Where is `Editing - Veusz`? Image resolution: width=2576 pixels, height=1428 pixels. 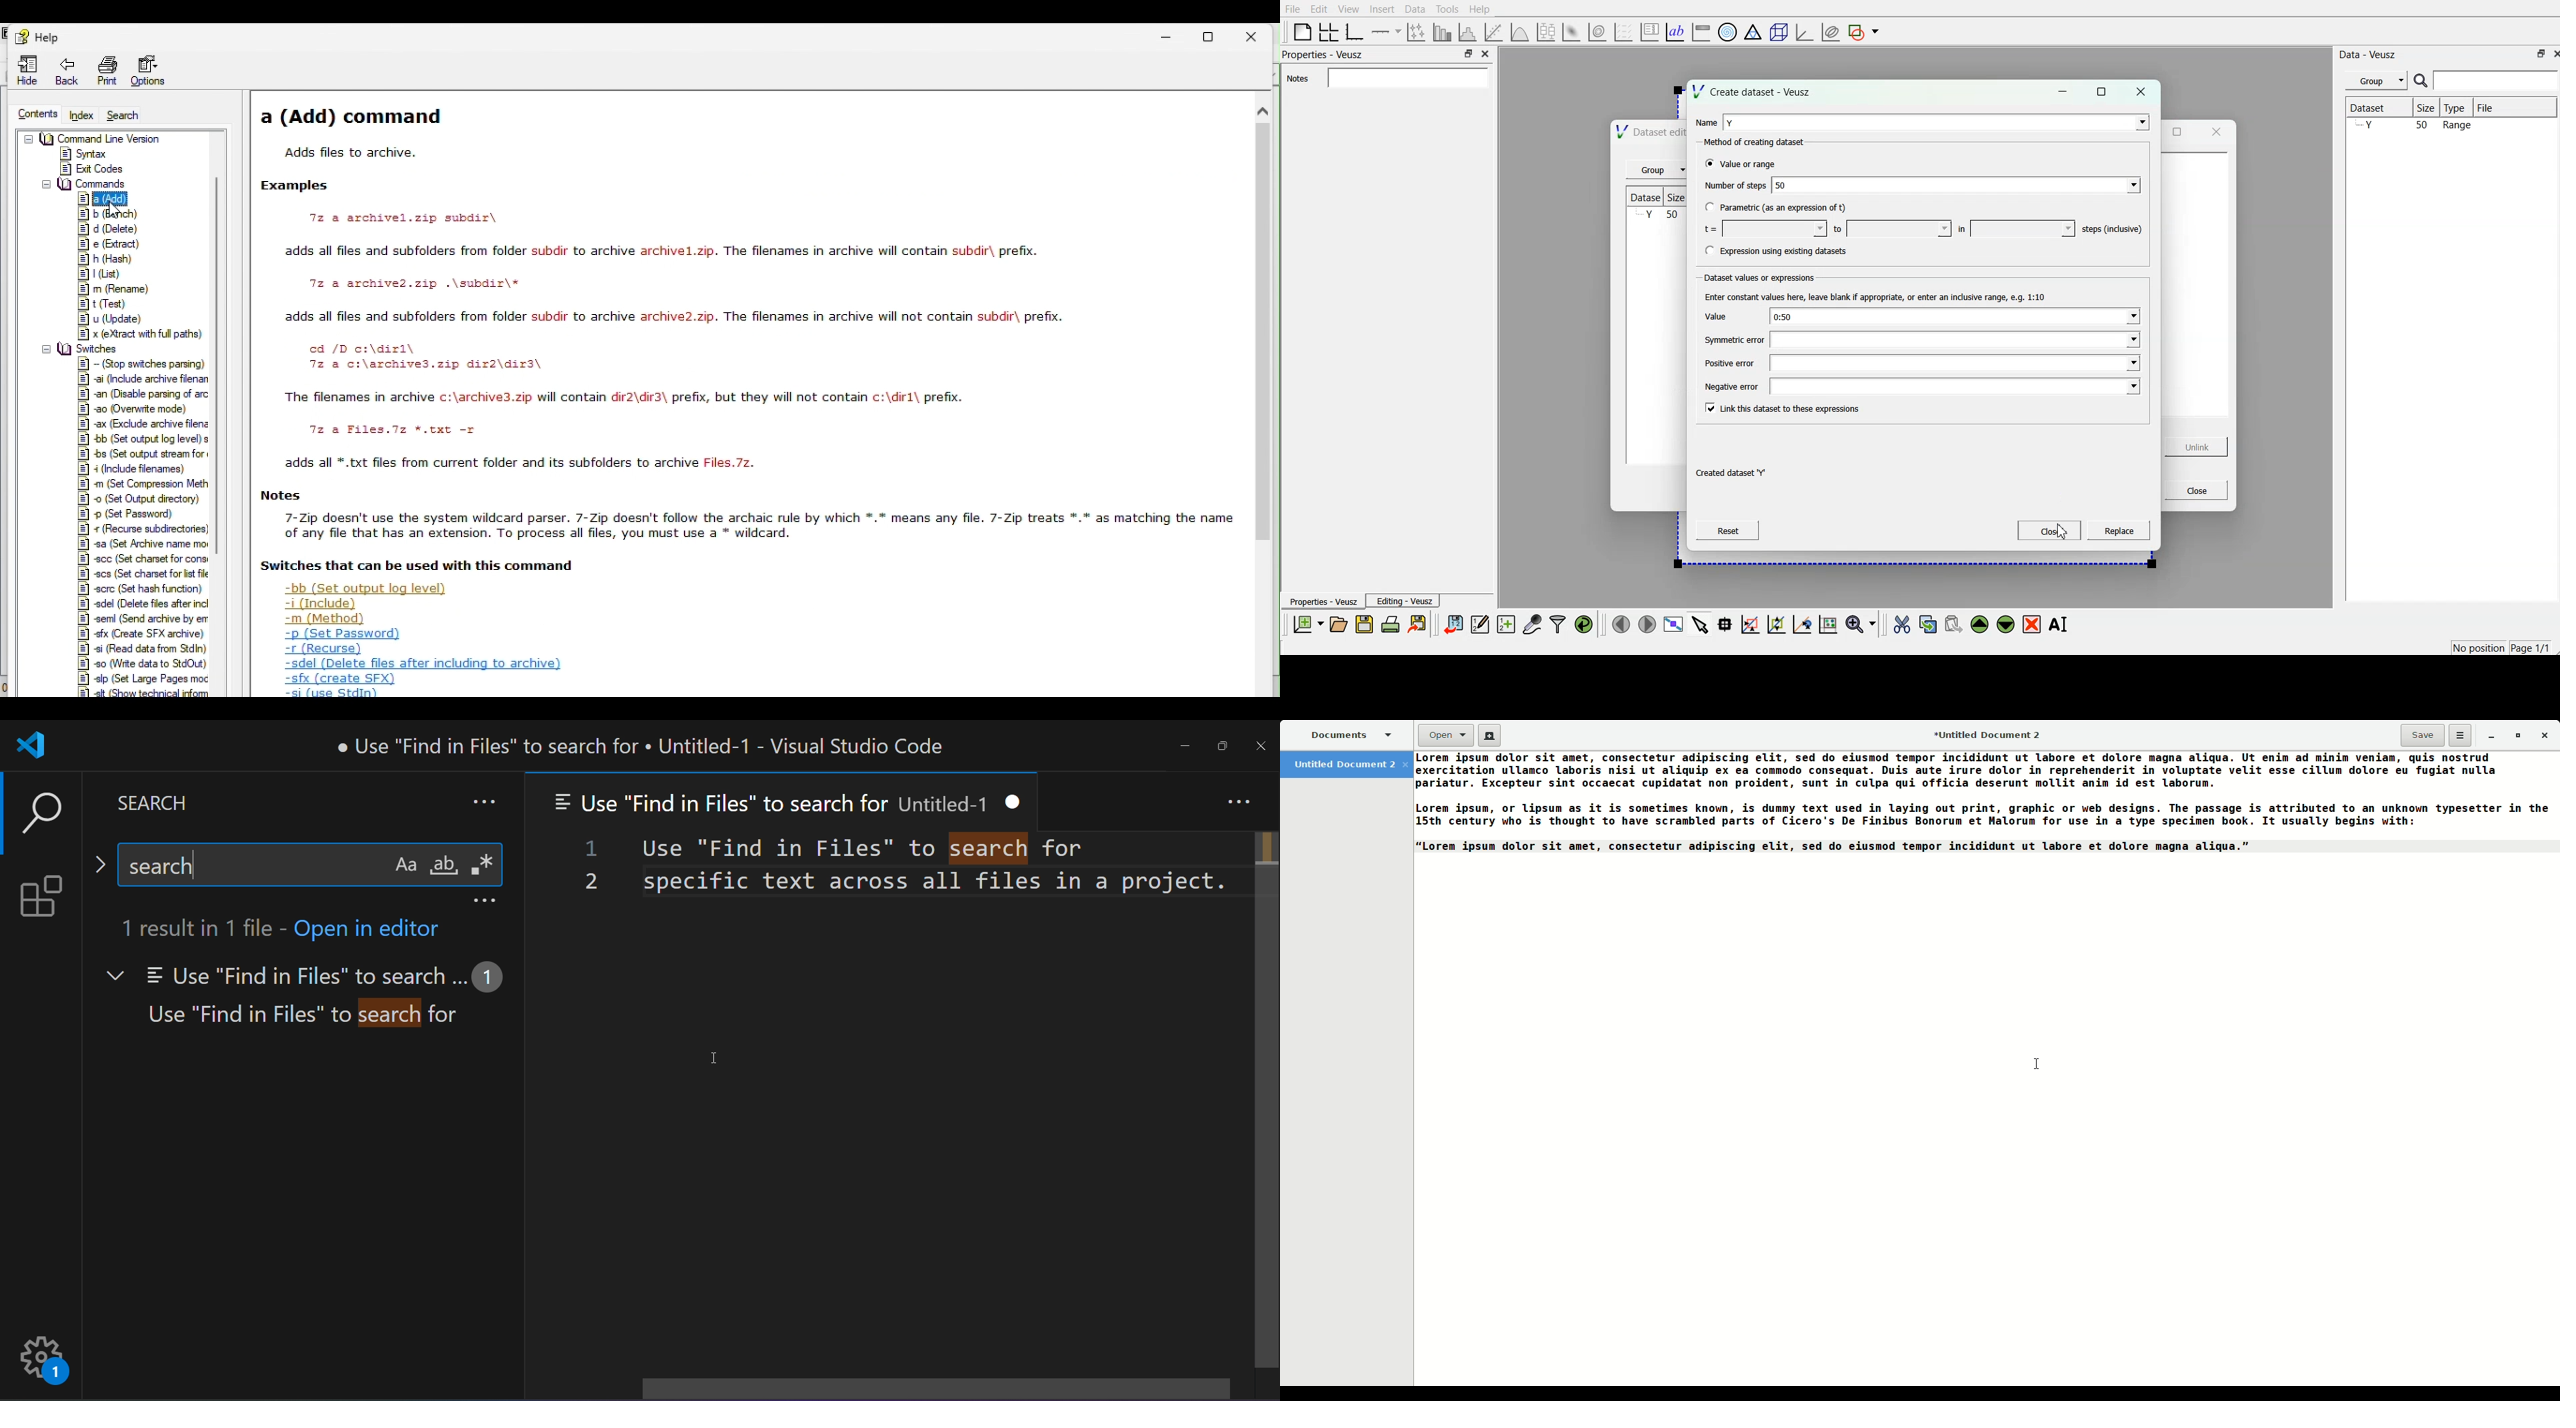 Editing - Veusz is located at coordinates (1405, 601).